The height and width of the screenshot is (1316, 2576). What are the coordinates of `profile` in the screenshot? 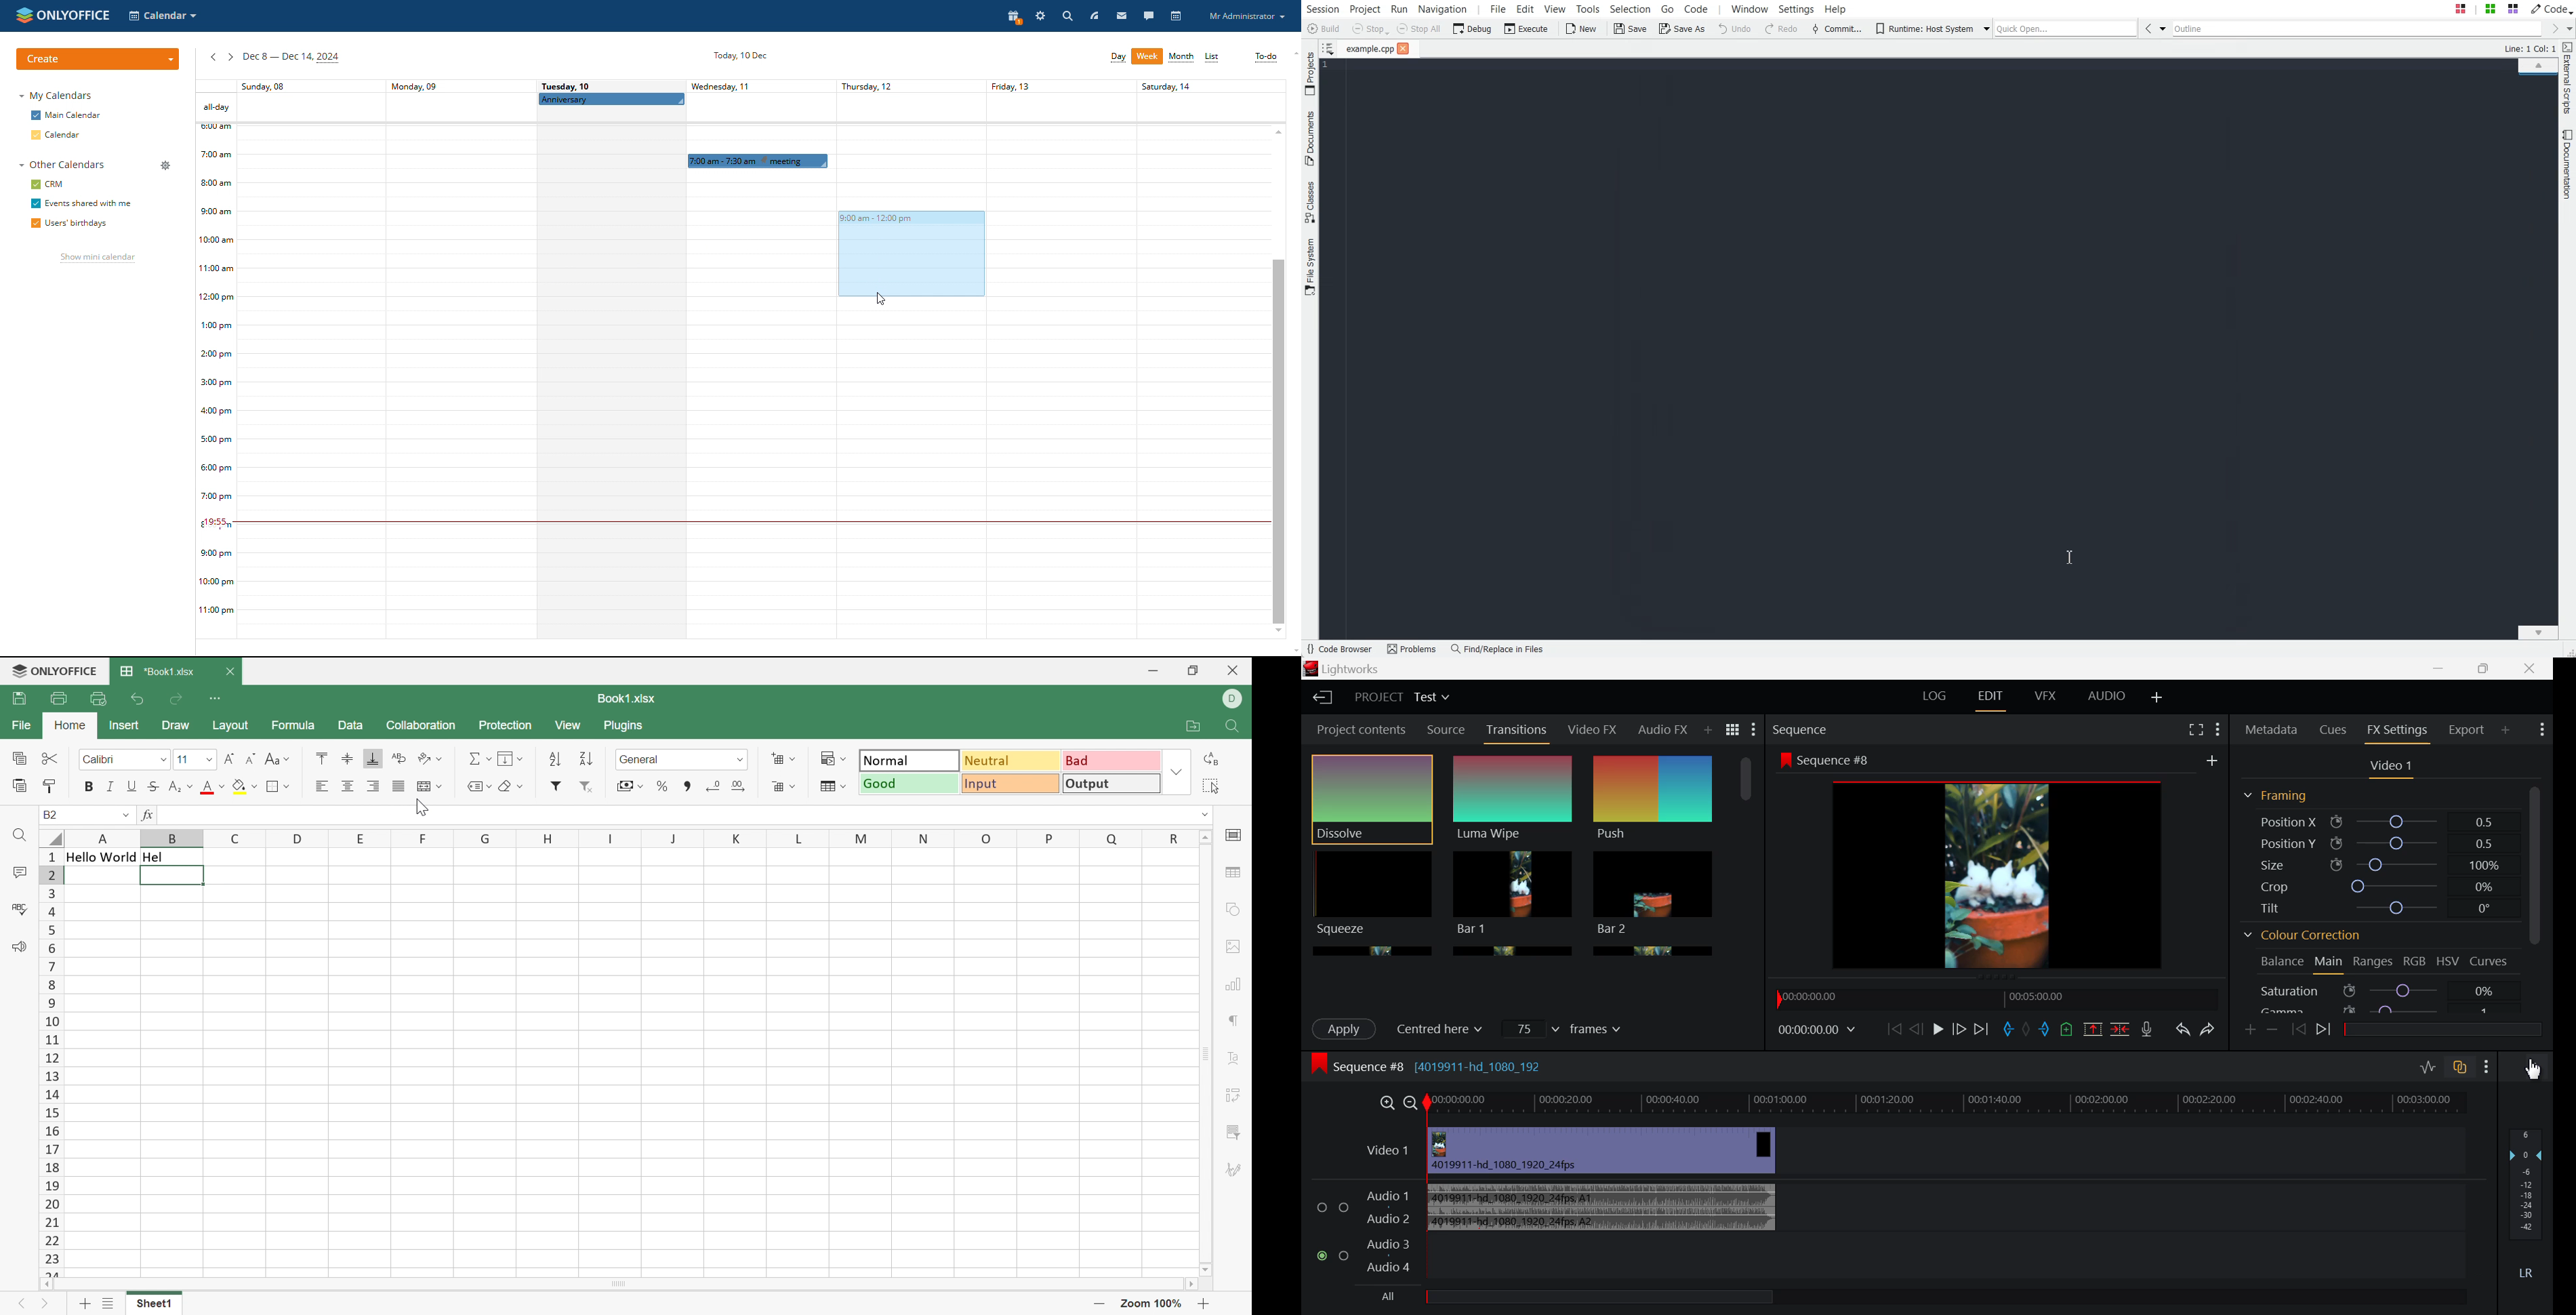 It's located at (1246, 16).